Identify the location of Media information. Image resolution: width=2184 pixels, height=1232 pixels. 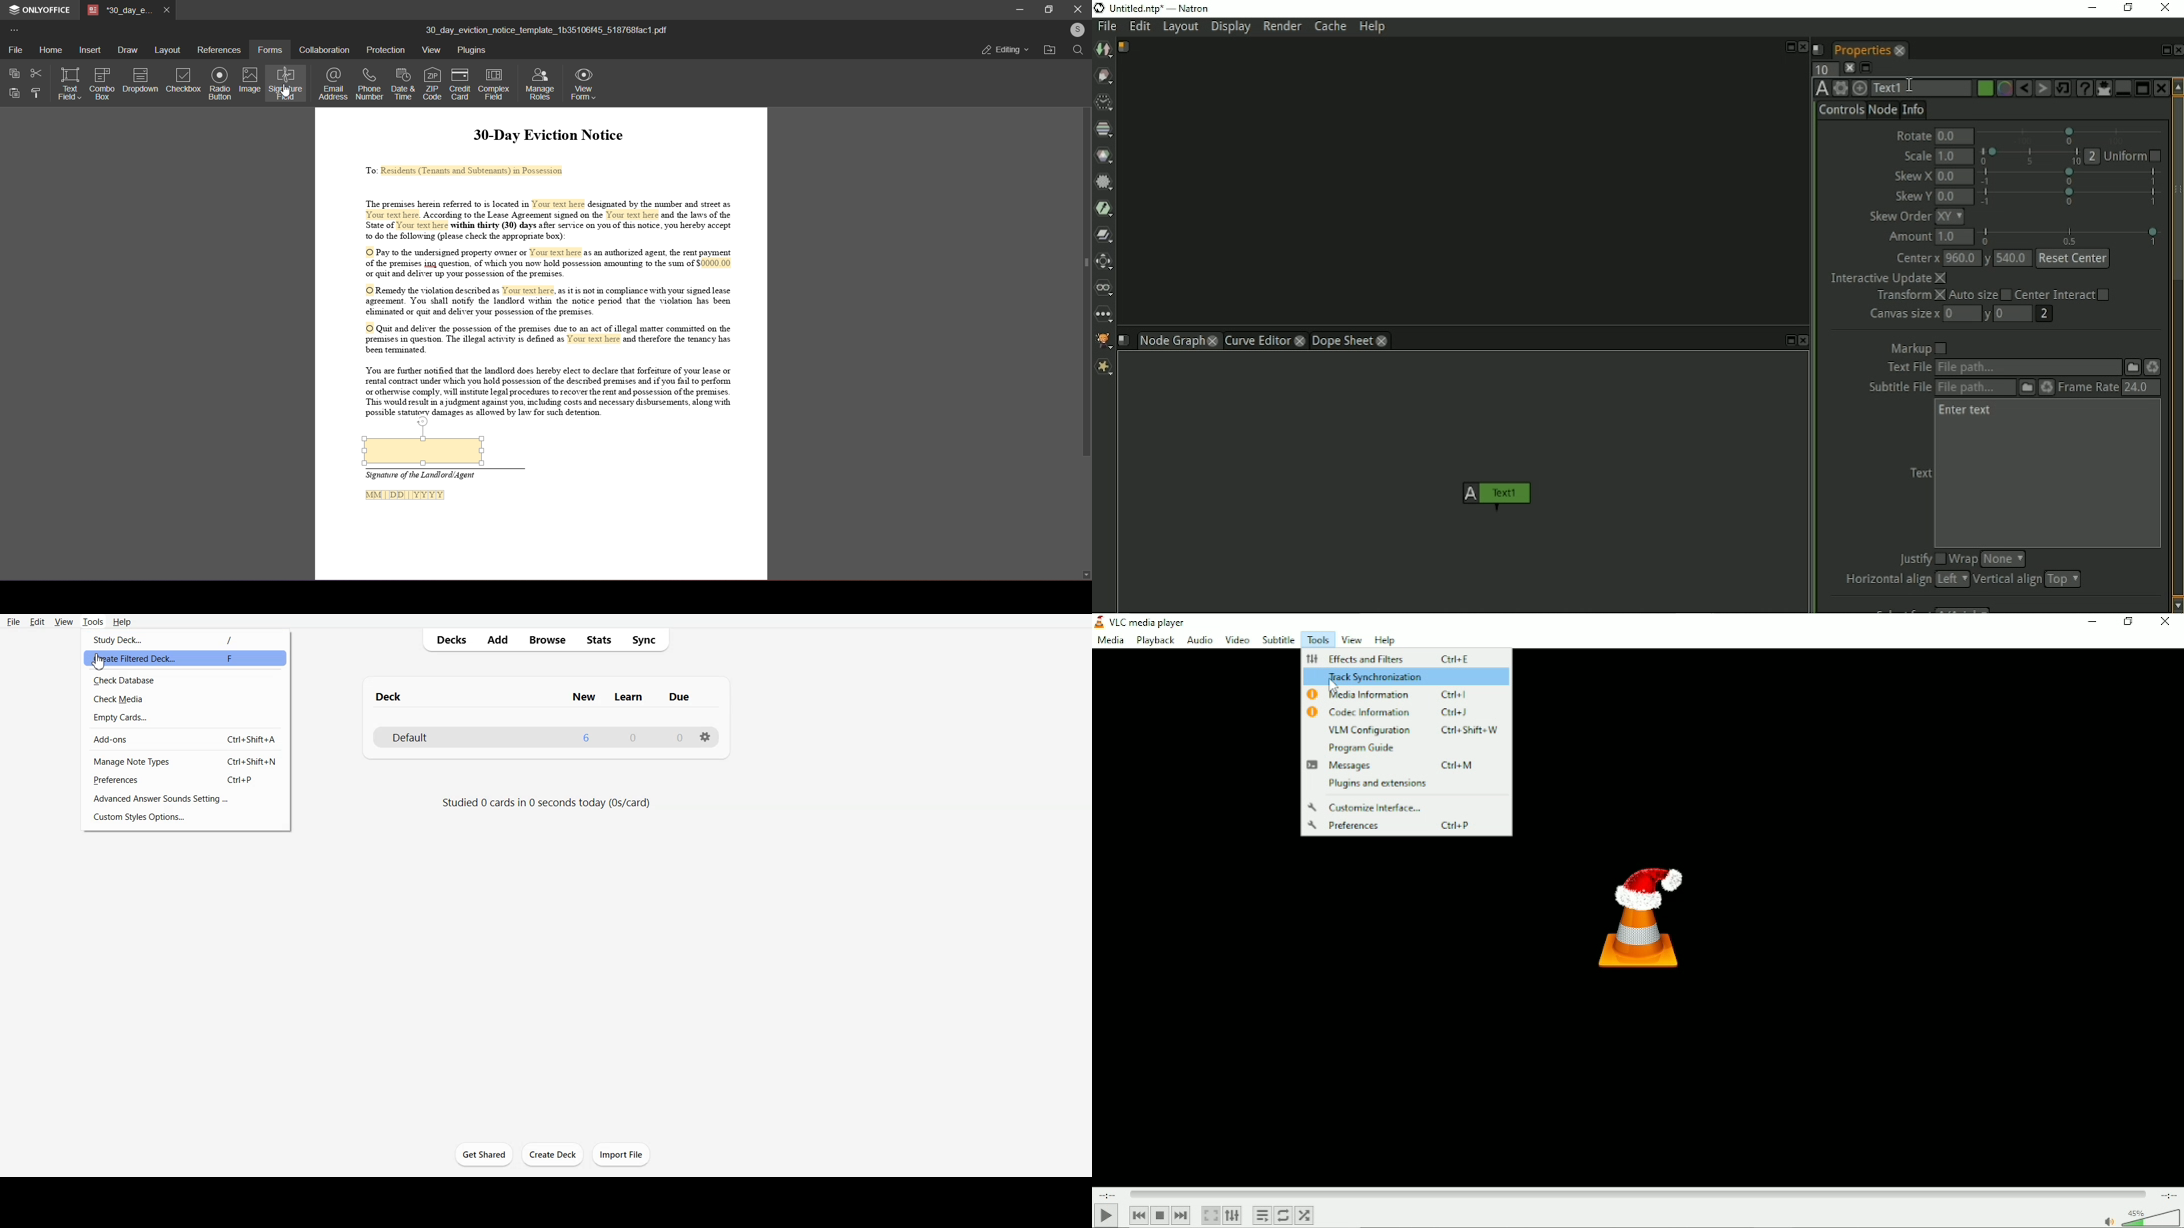
(1400, 695).